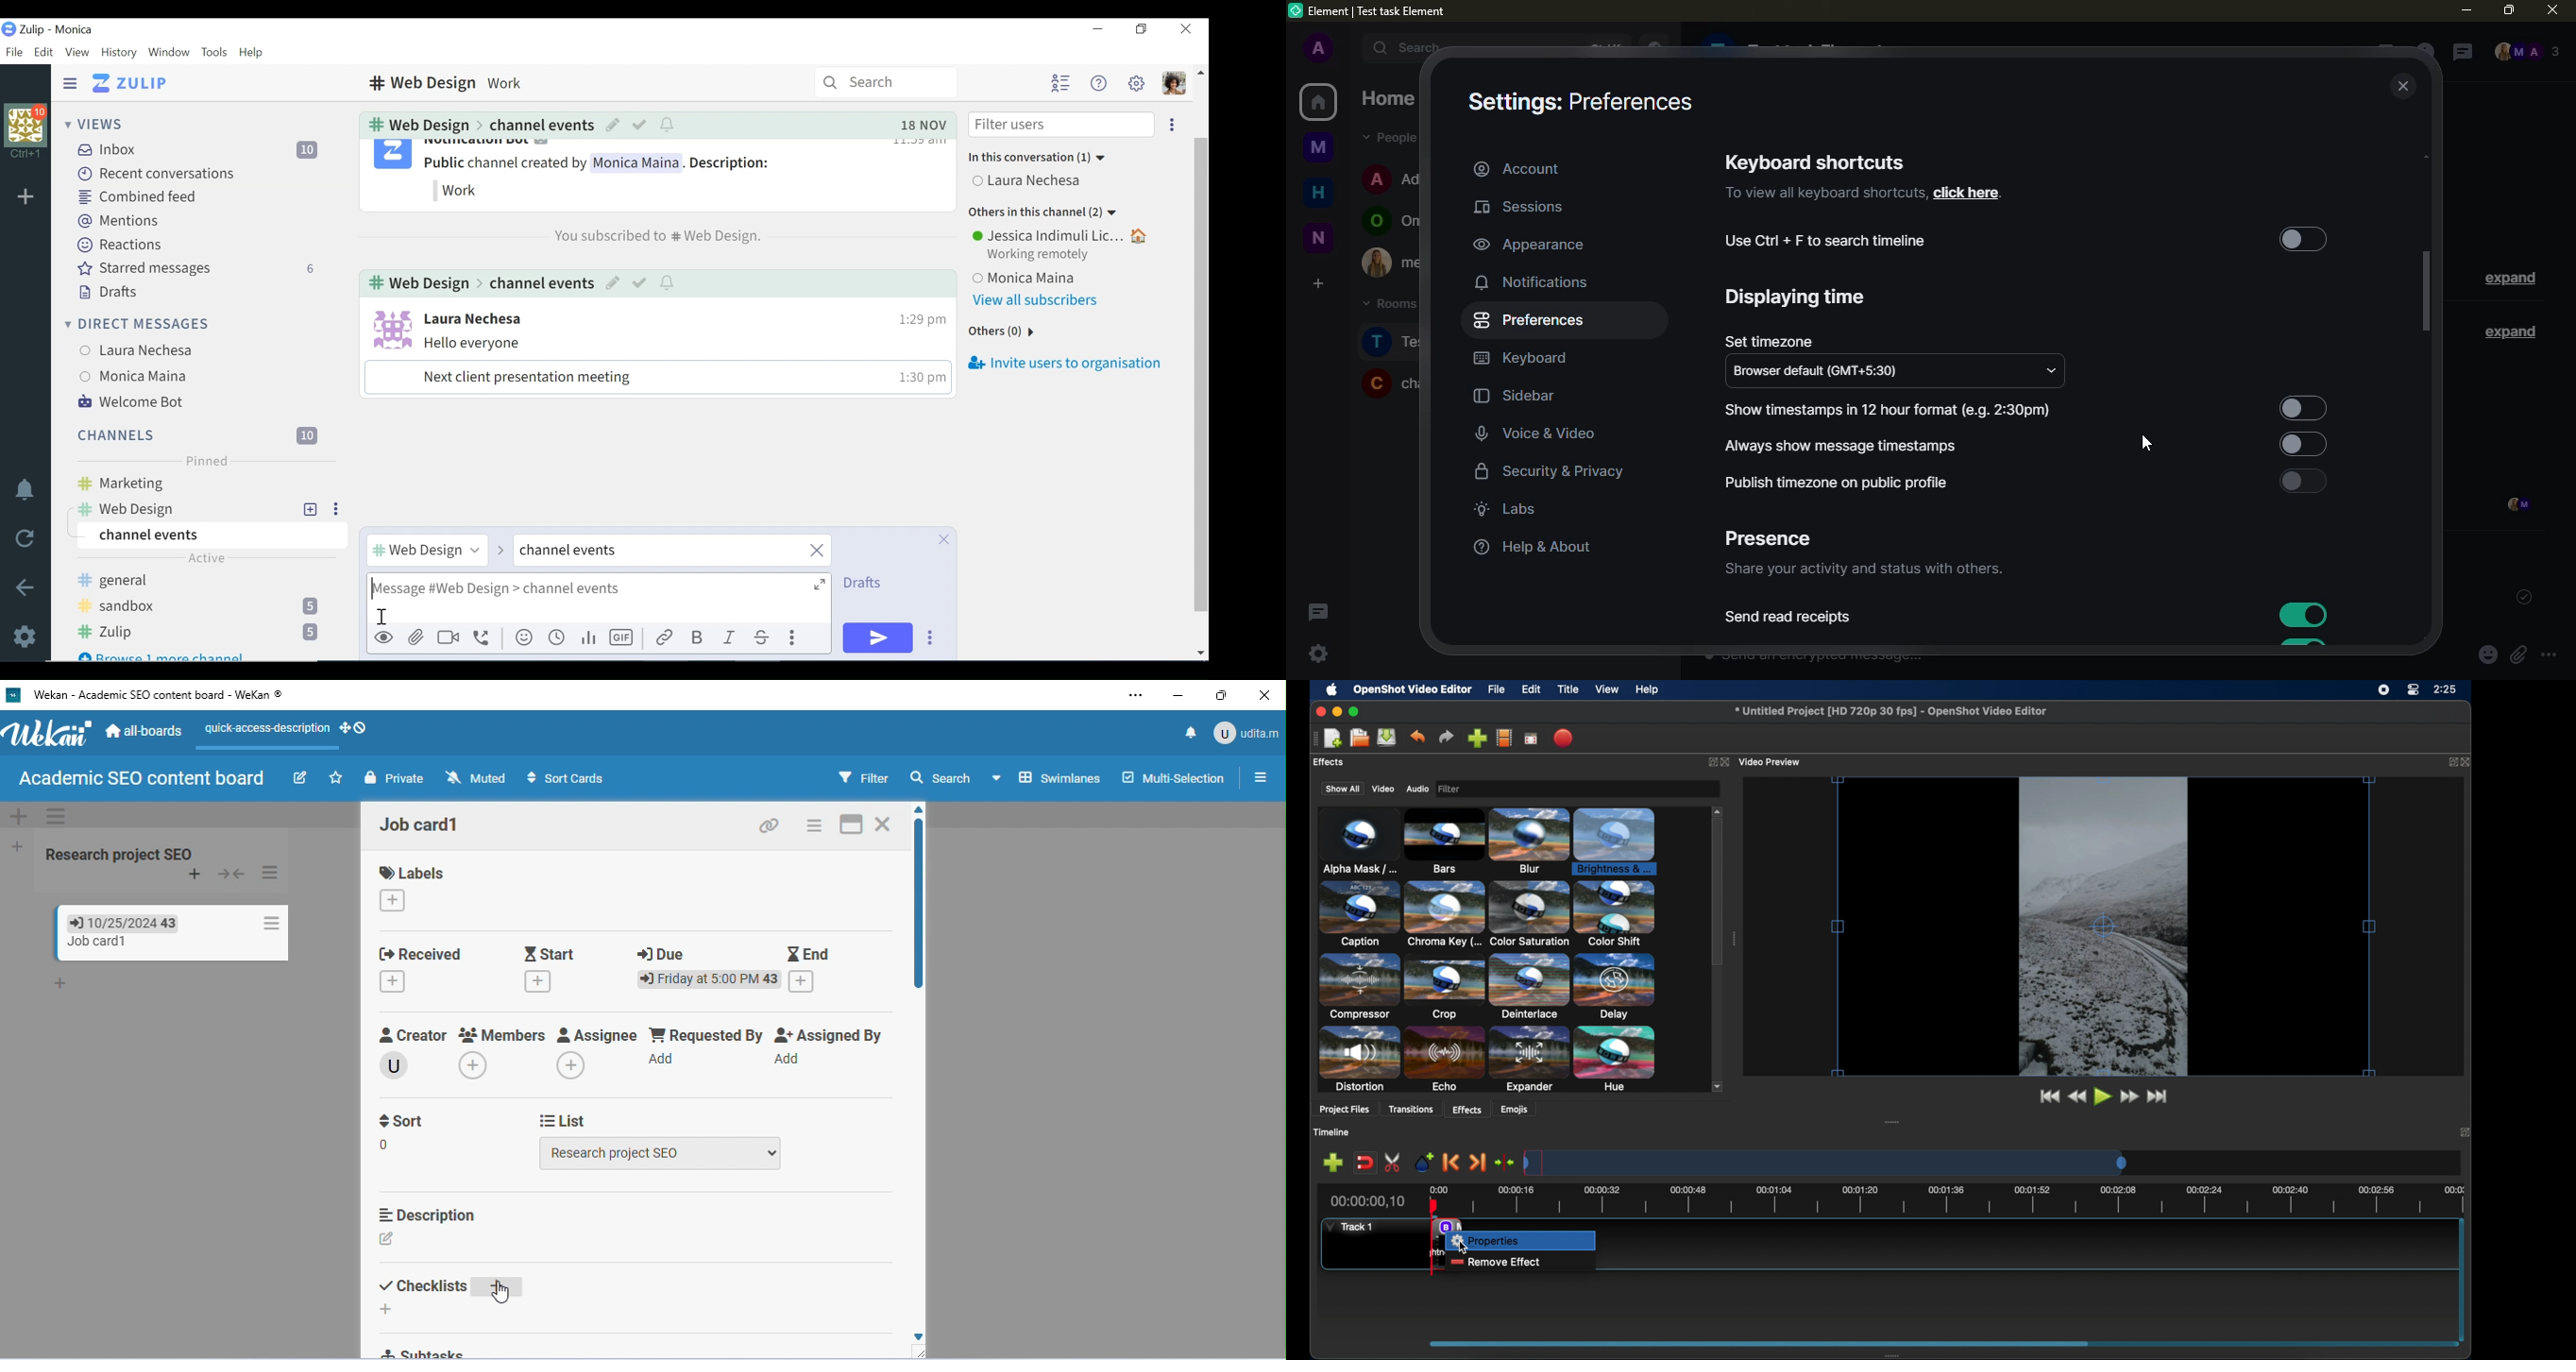 This screenshot has height=1372, width=2576. What do you see at coordinates (496, 1287) in the screenshot?
I see `add checklist` at bounding box center [496, 1287].